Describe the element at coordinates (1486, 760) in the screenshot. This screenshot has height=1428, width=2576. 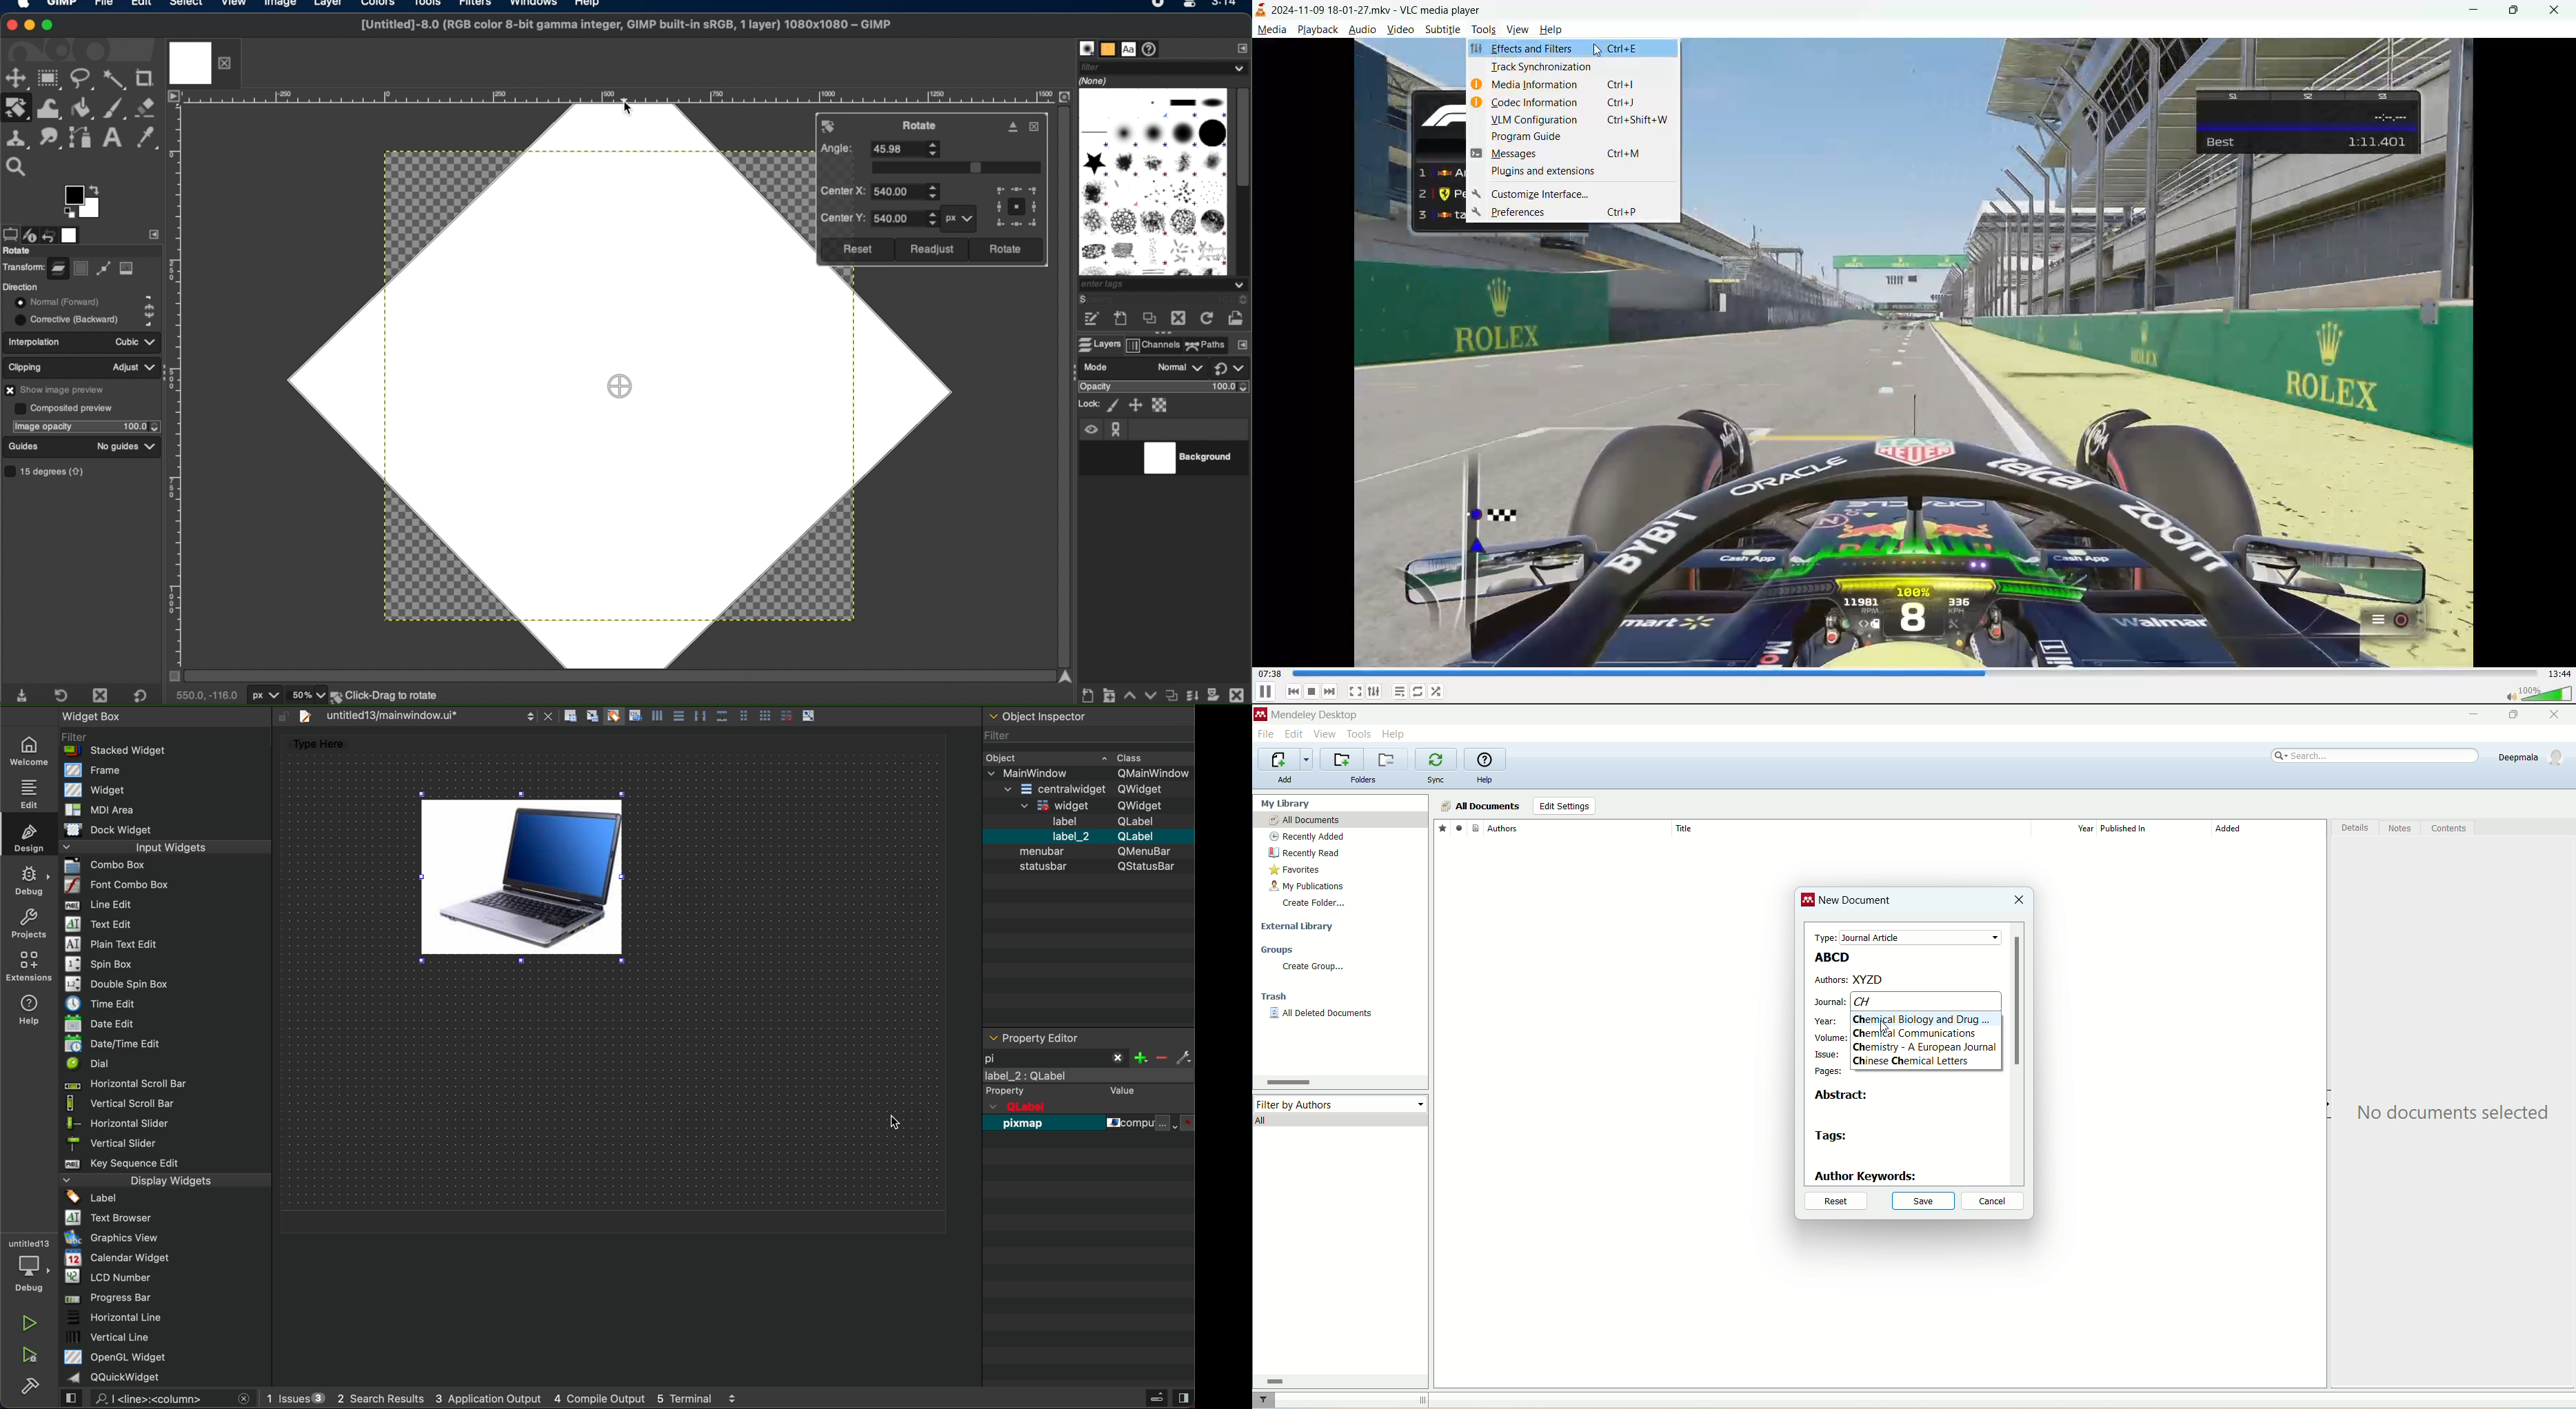
I see `online help guide for mendeley` at that location.